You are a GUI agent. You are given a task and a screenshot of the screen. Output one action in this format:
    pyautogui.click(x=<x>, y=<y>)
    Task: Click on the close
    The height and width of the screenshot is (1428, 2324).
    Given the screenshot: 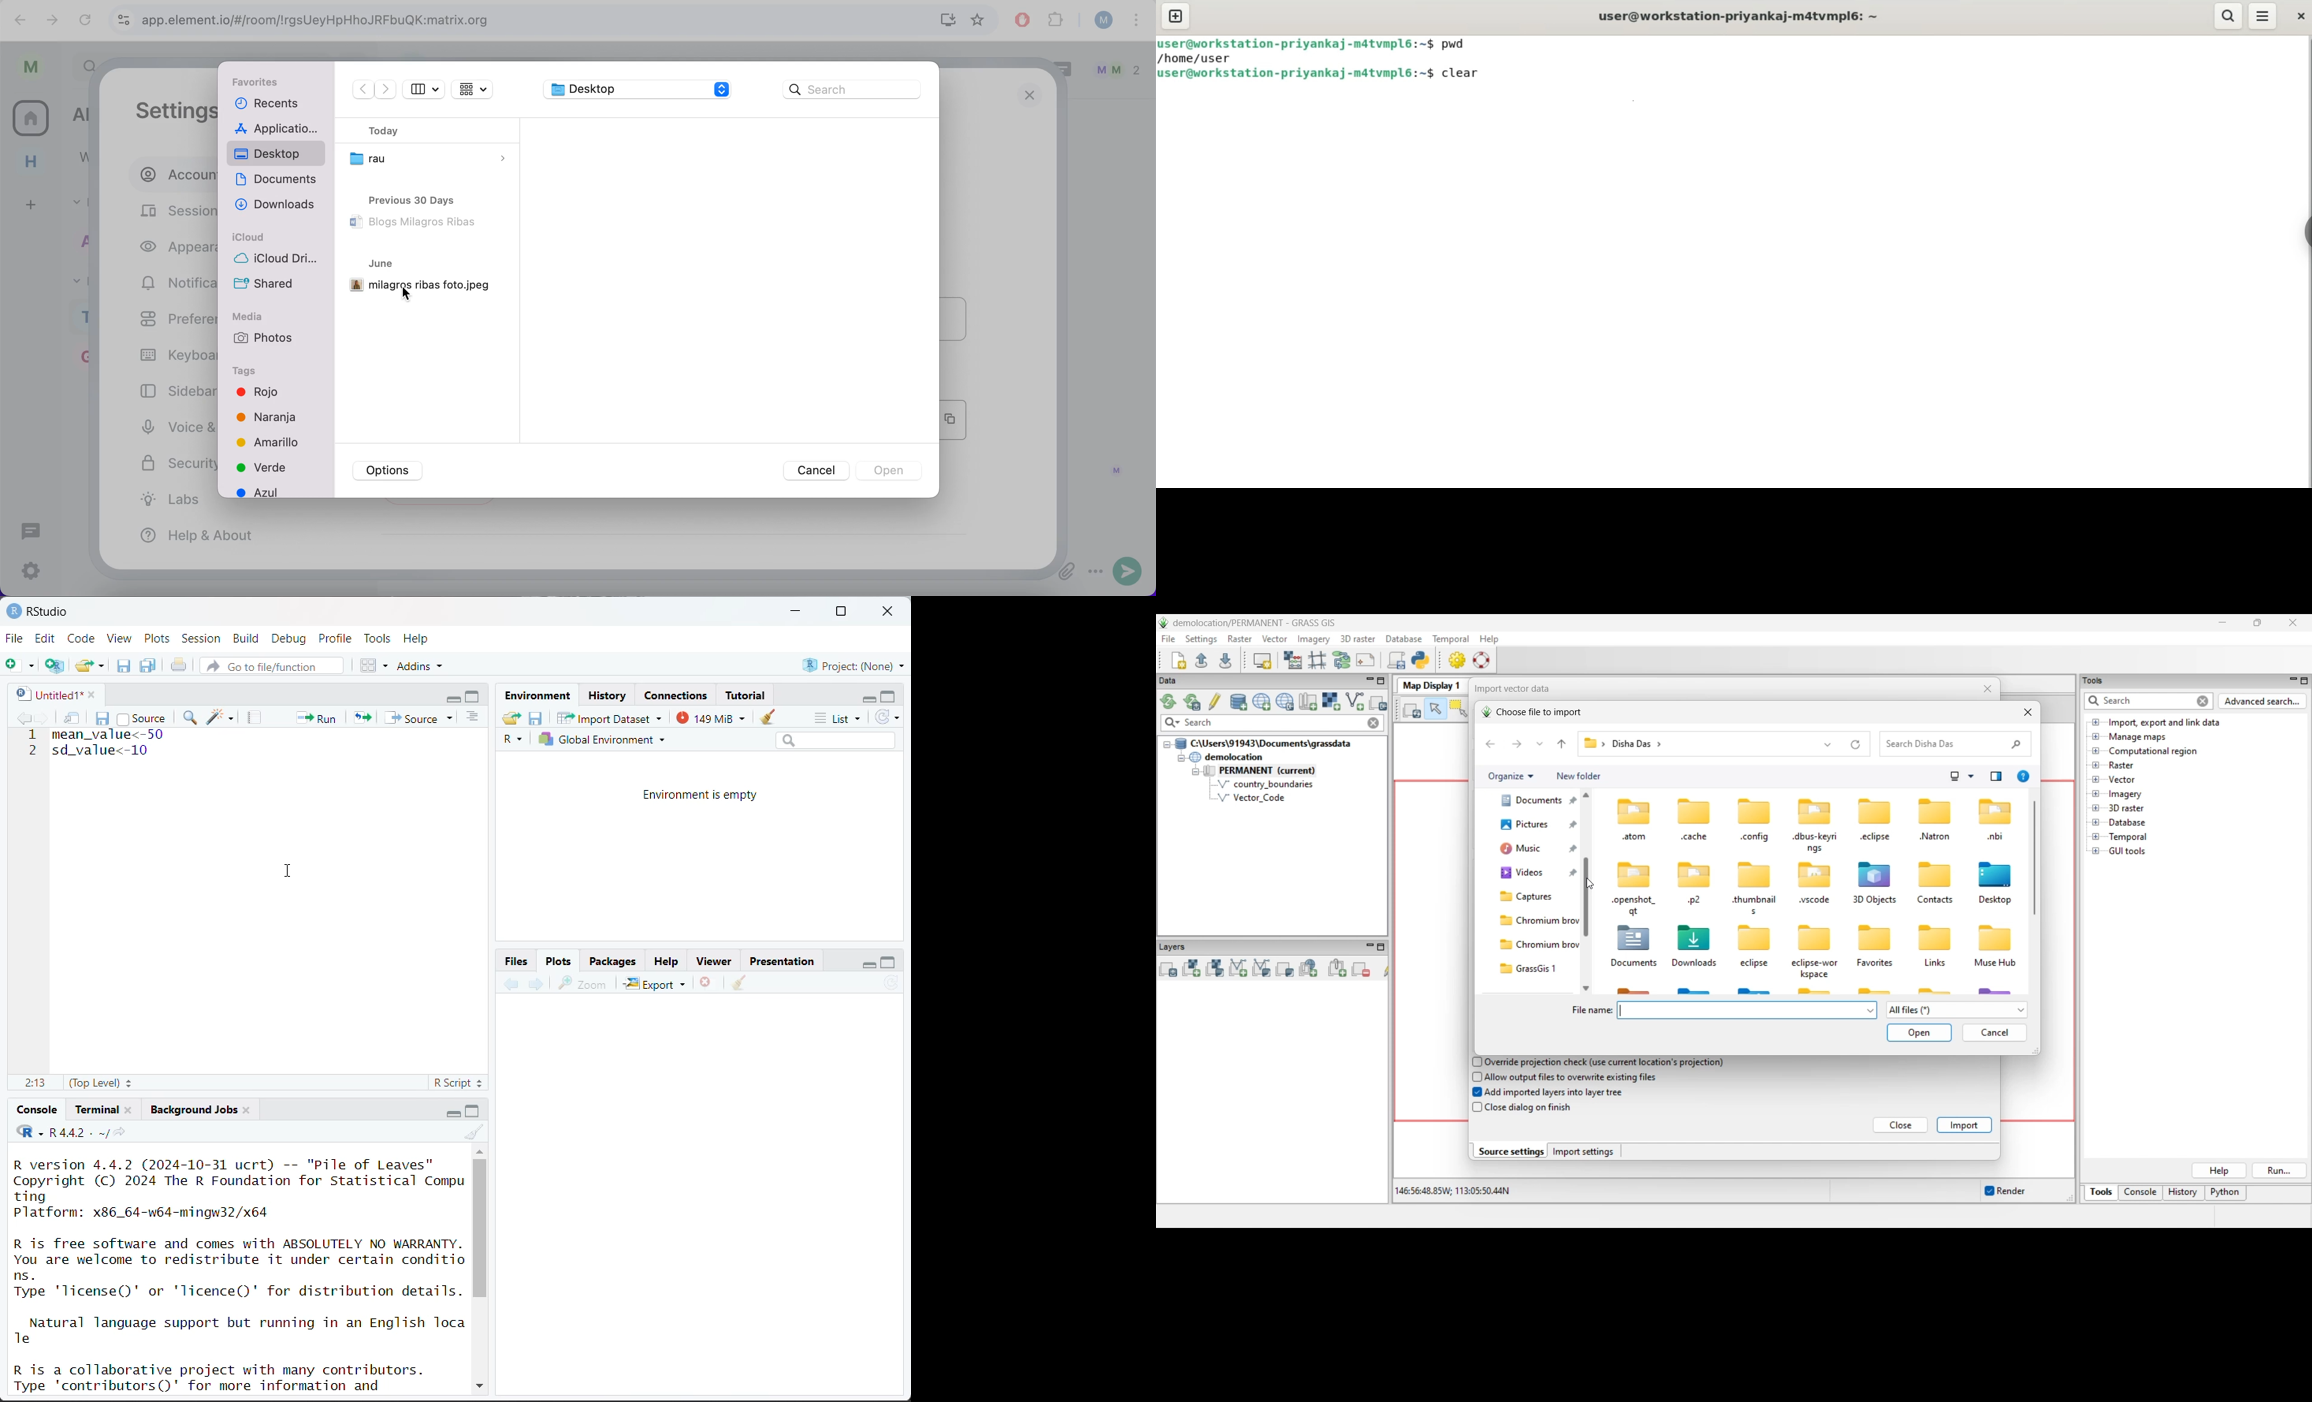 What is the action you would take?
    pyautogui.click(x=88, y=693)
    